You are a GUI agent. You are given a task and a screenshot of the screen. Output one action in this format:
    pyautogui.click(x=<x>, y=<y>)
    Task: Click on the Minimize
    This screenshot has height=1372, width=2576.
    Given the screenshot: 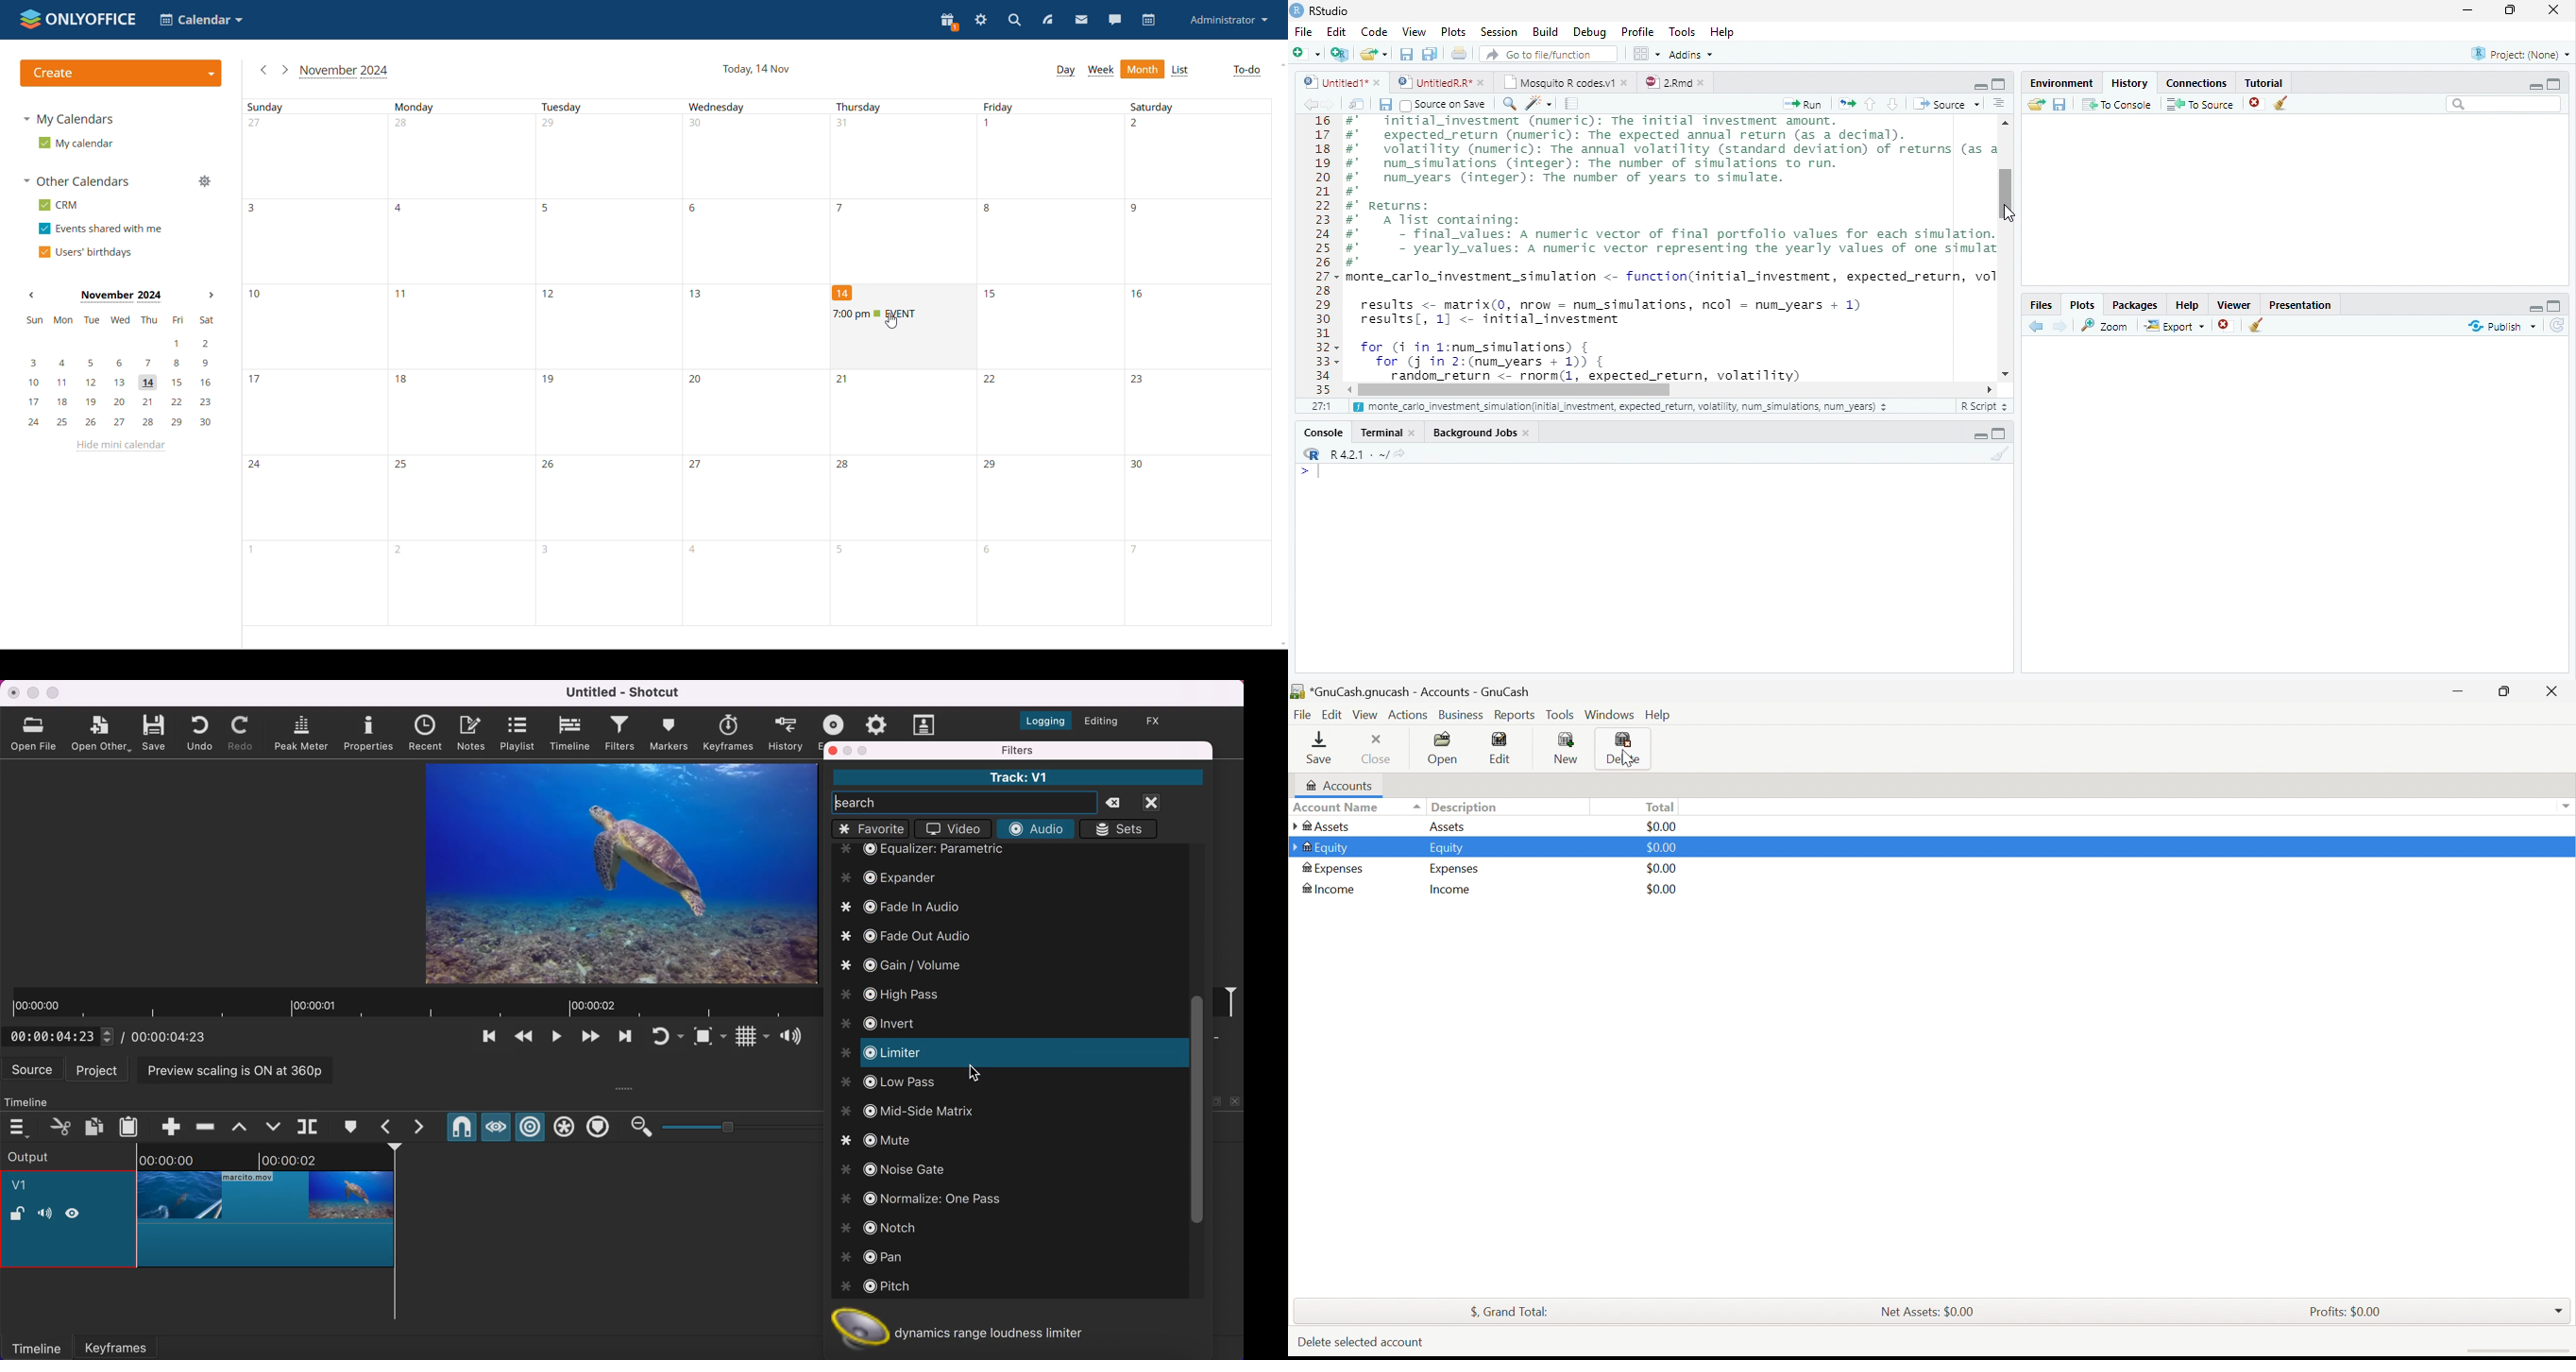 What is the action you would take?
    pyautogui.click(x=2459, y=694)
    